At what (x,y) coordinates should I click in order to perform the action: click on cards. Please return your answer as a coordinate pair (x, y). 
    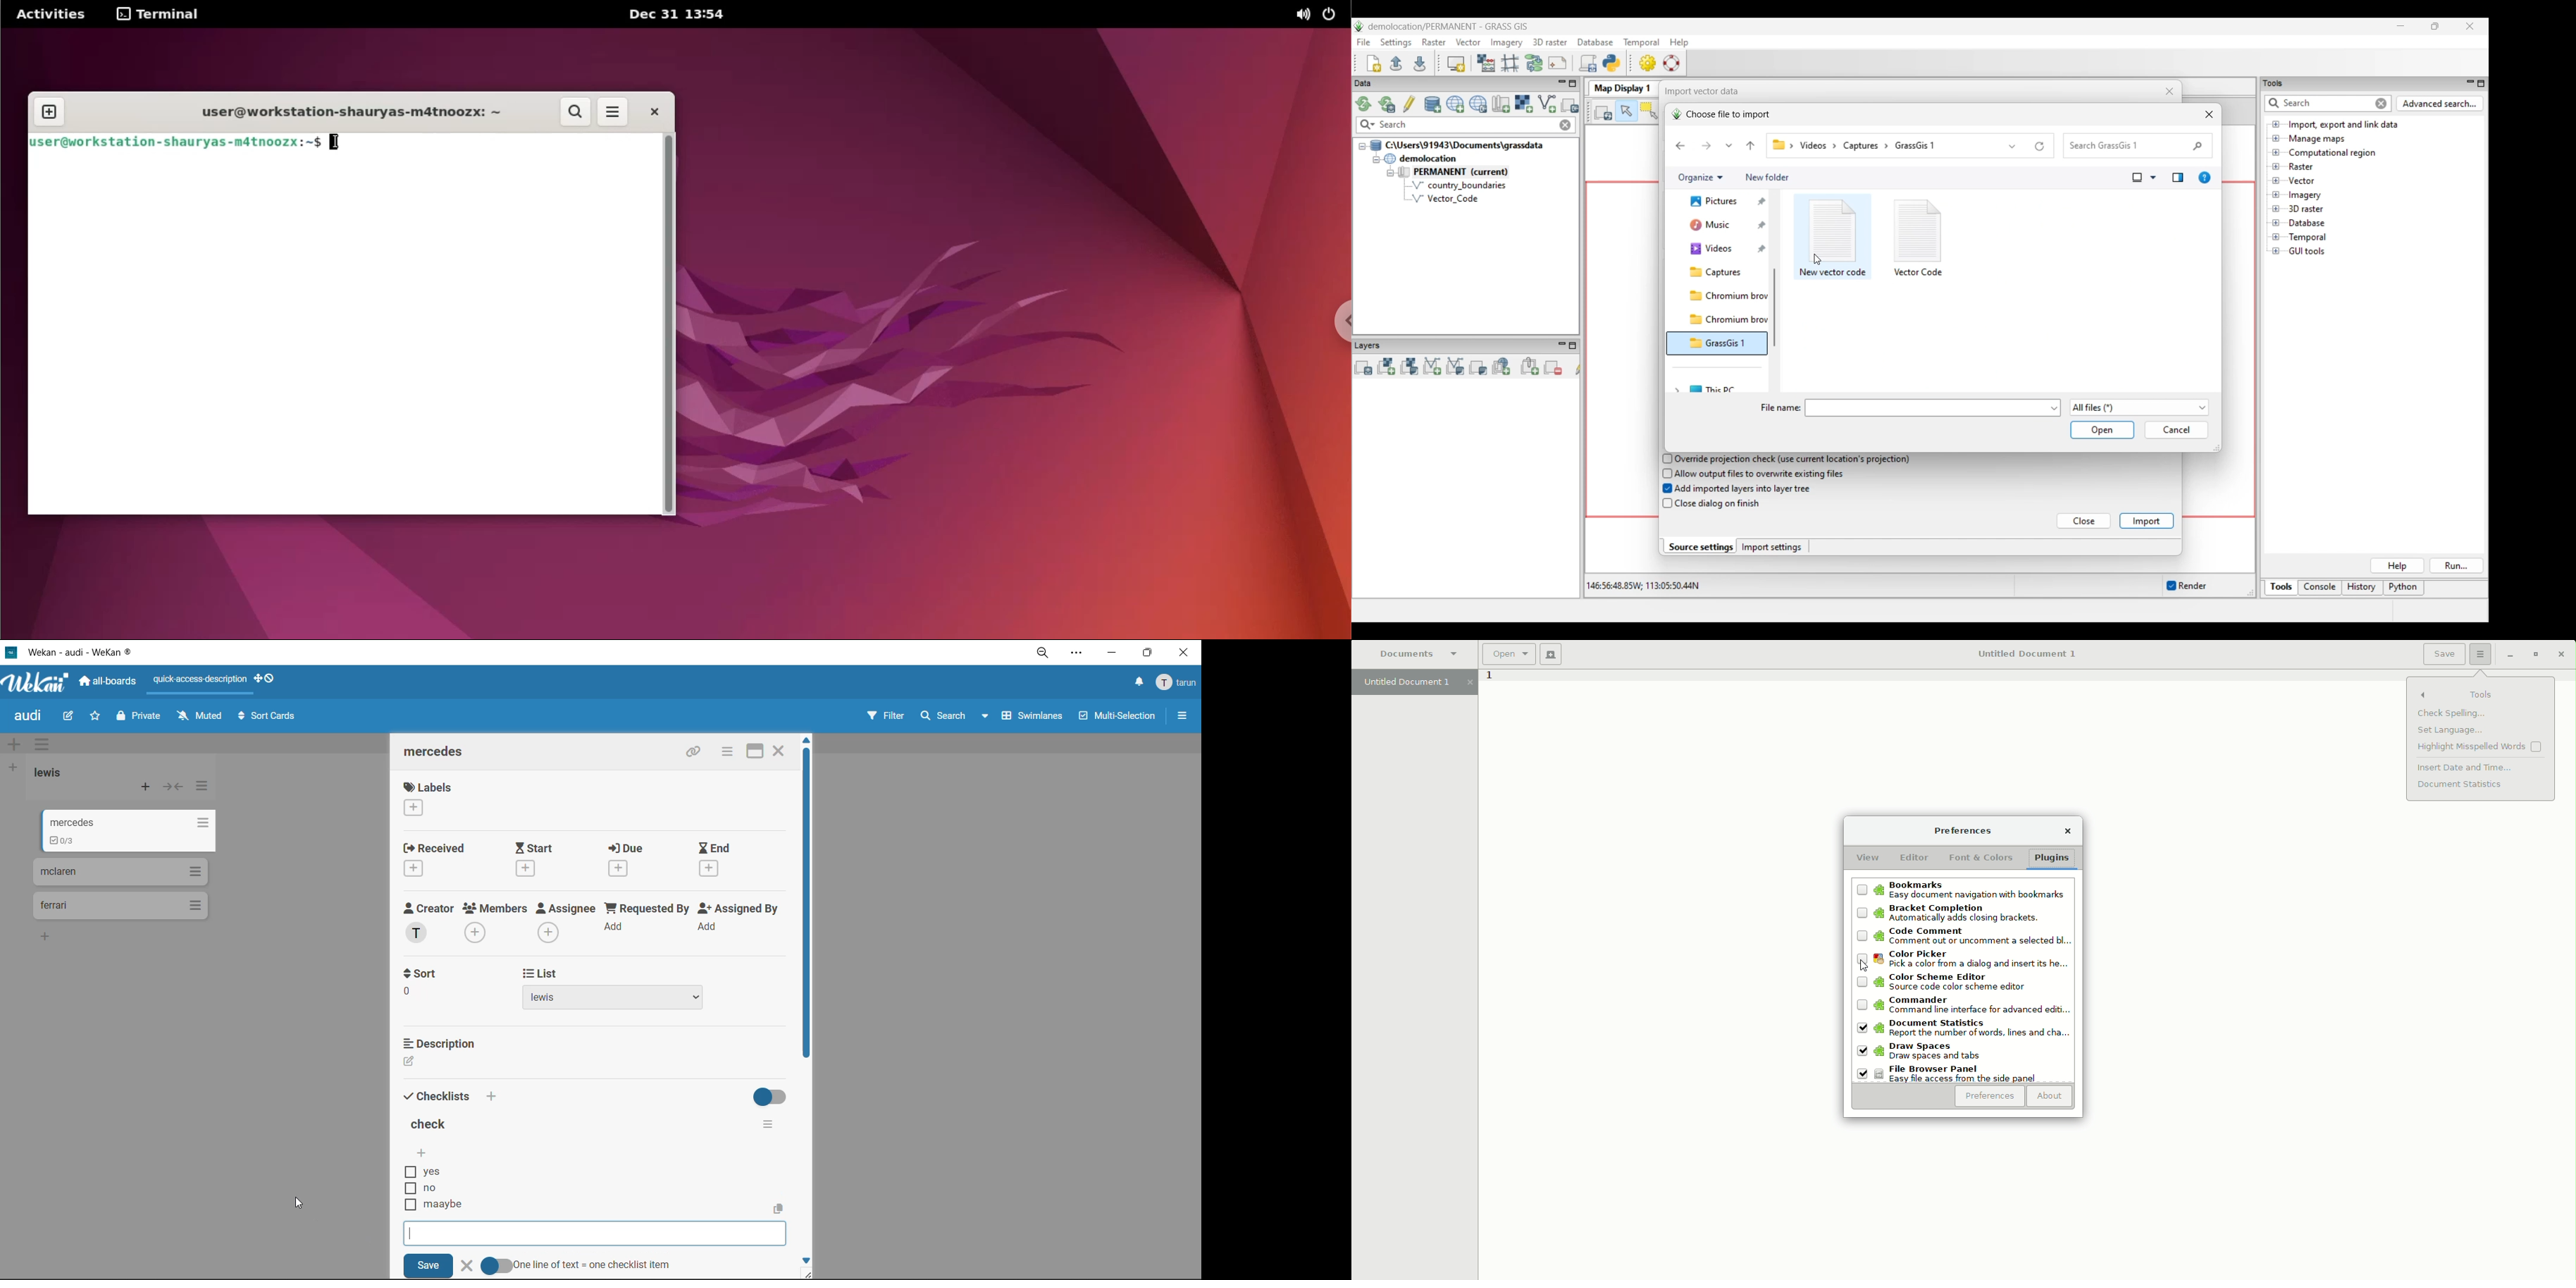
    Looking at the image, I should click on (117, 873).